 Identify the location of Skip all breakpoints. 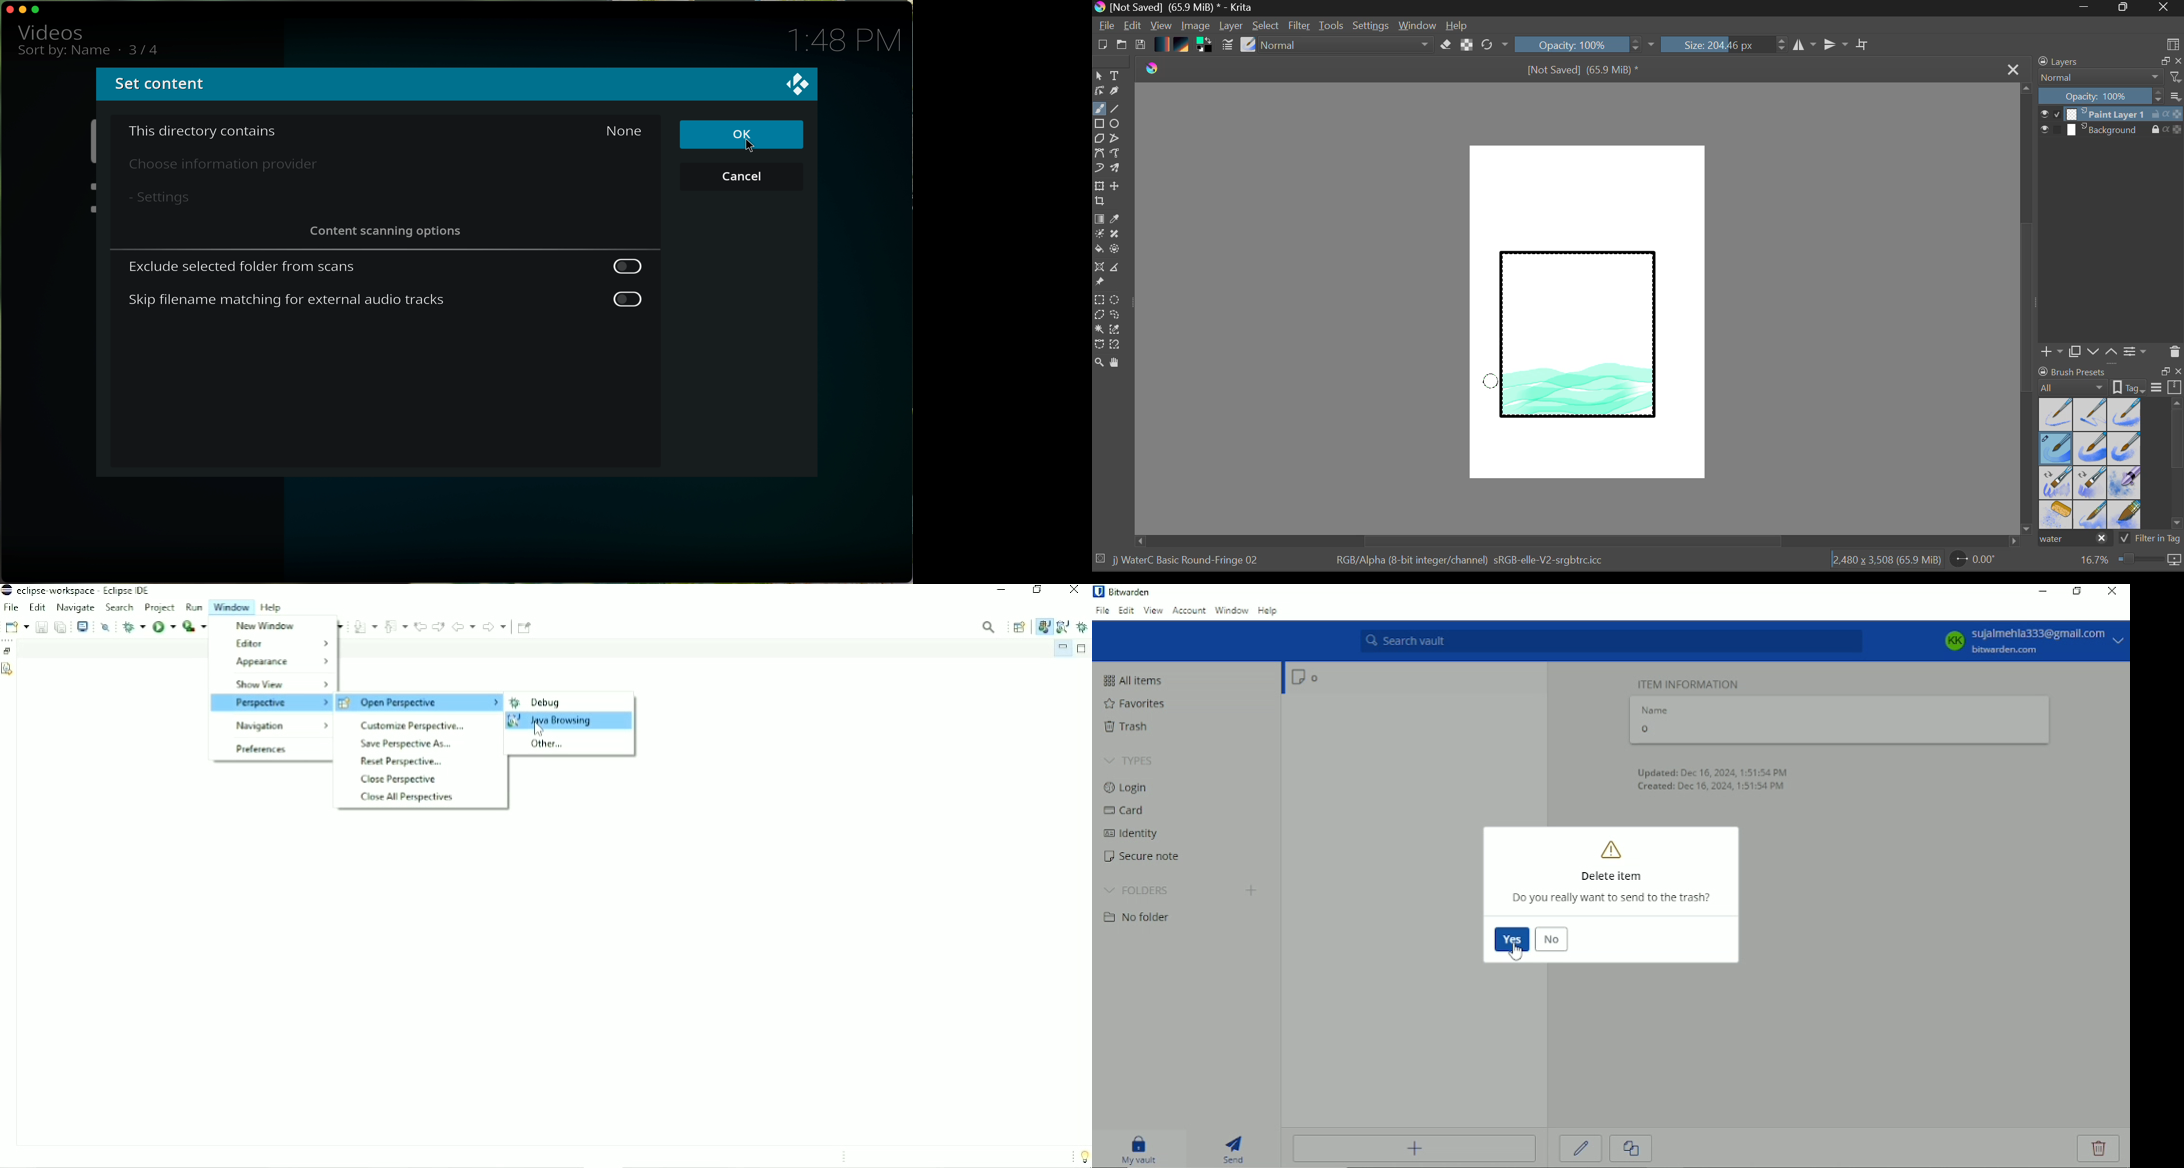
(105, 627).